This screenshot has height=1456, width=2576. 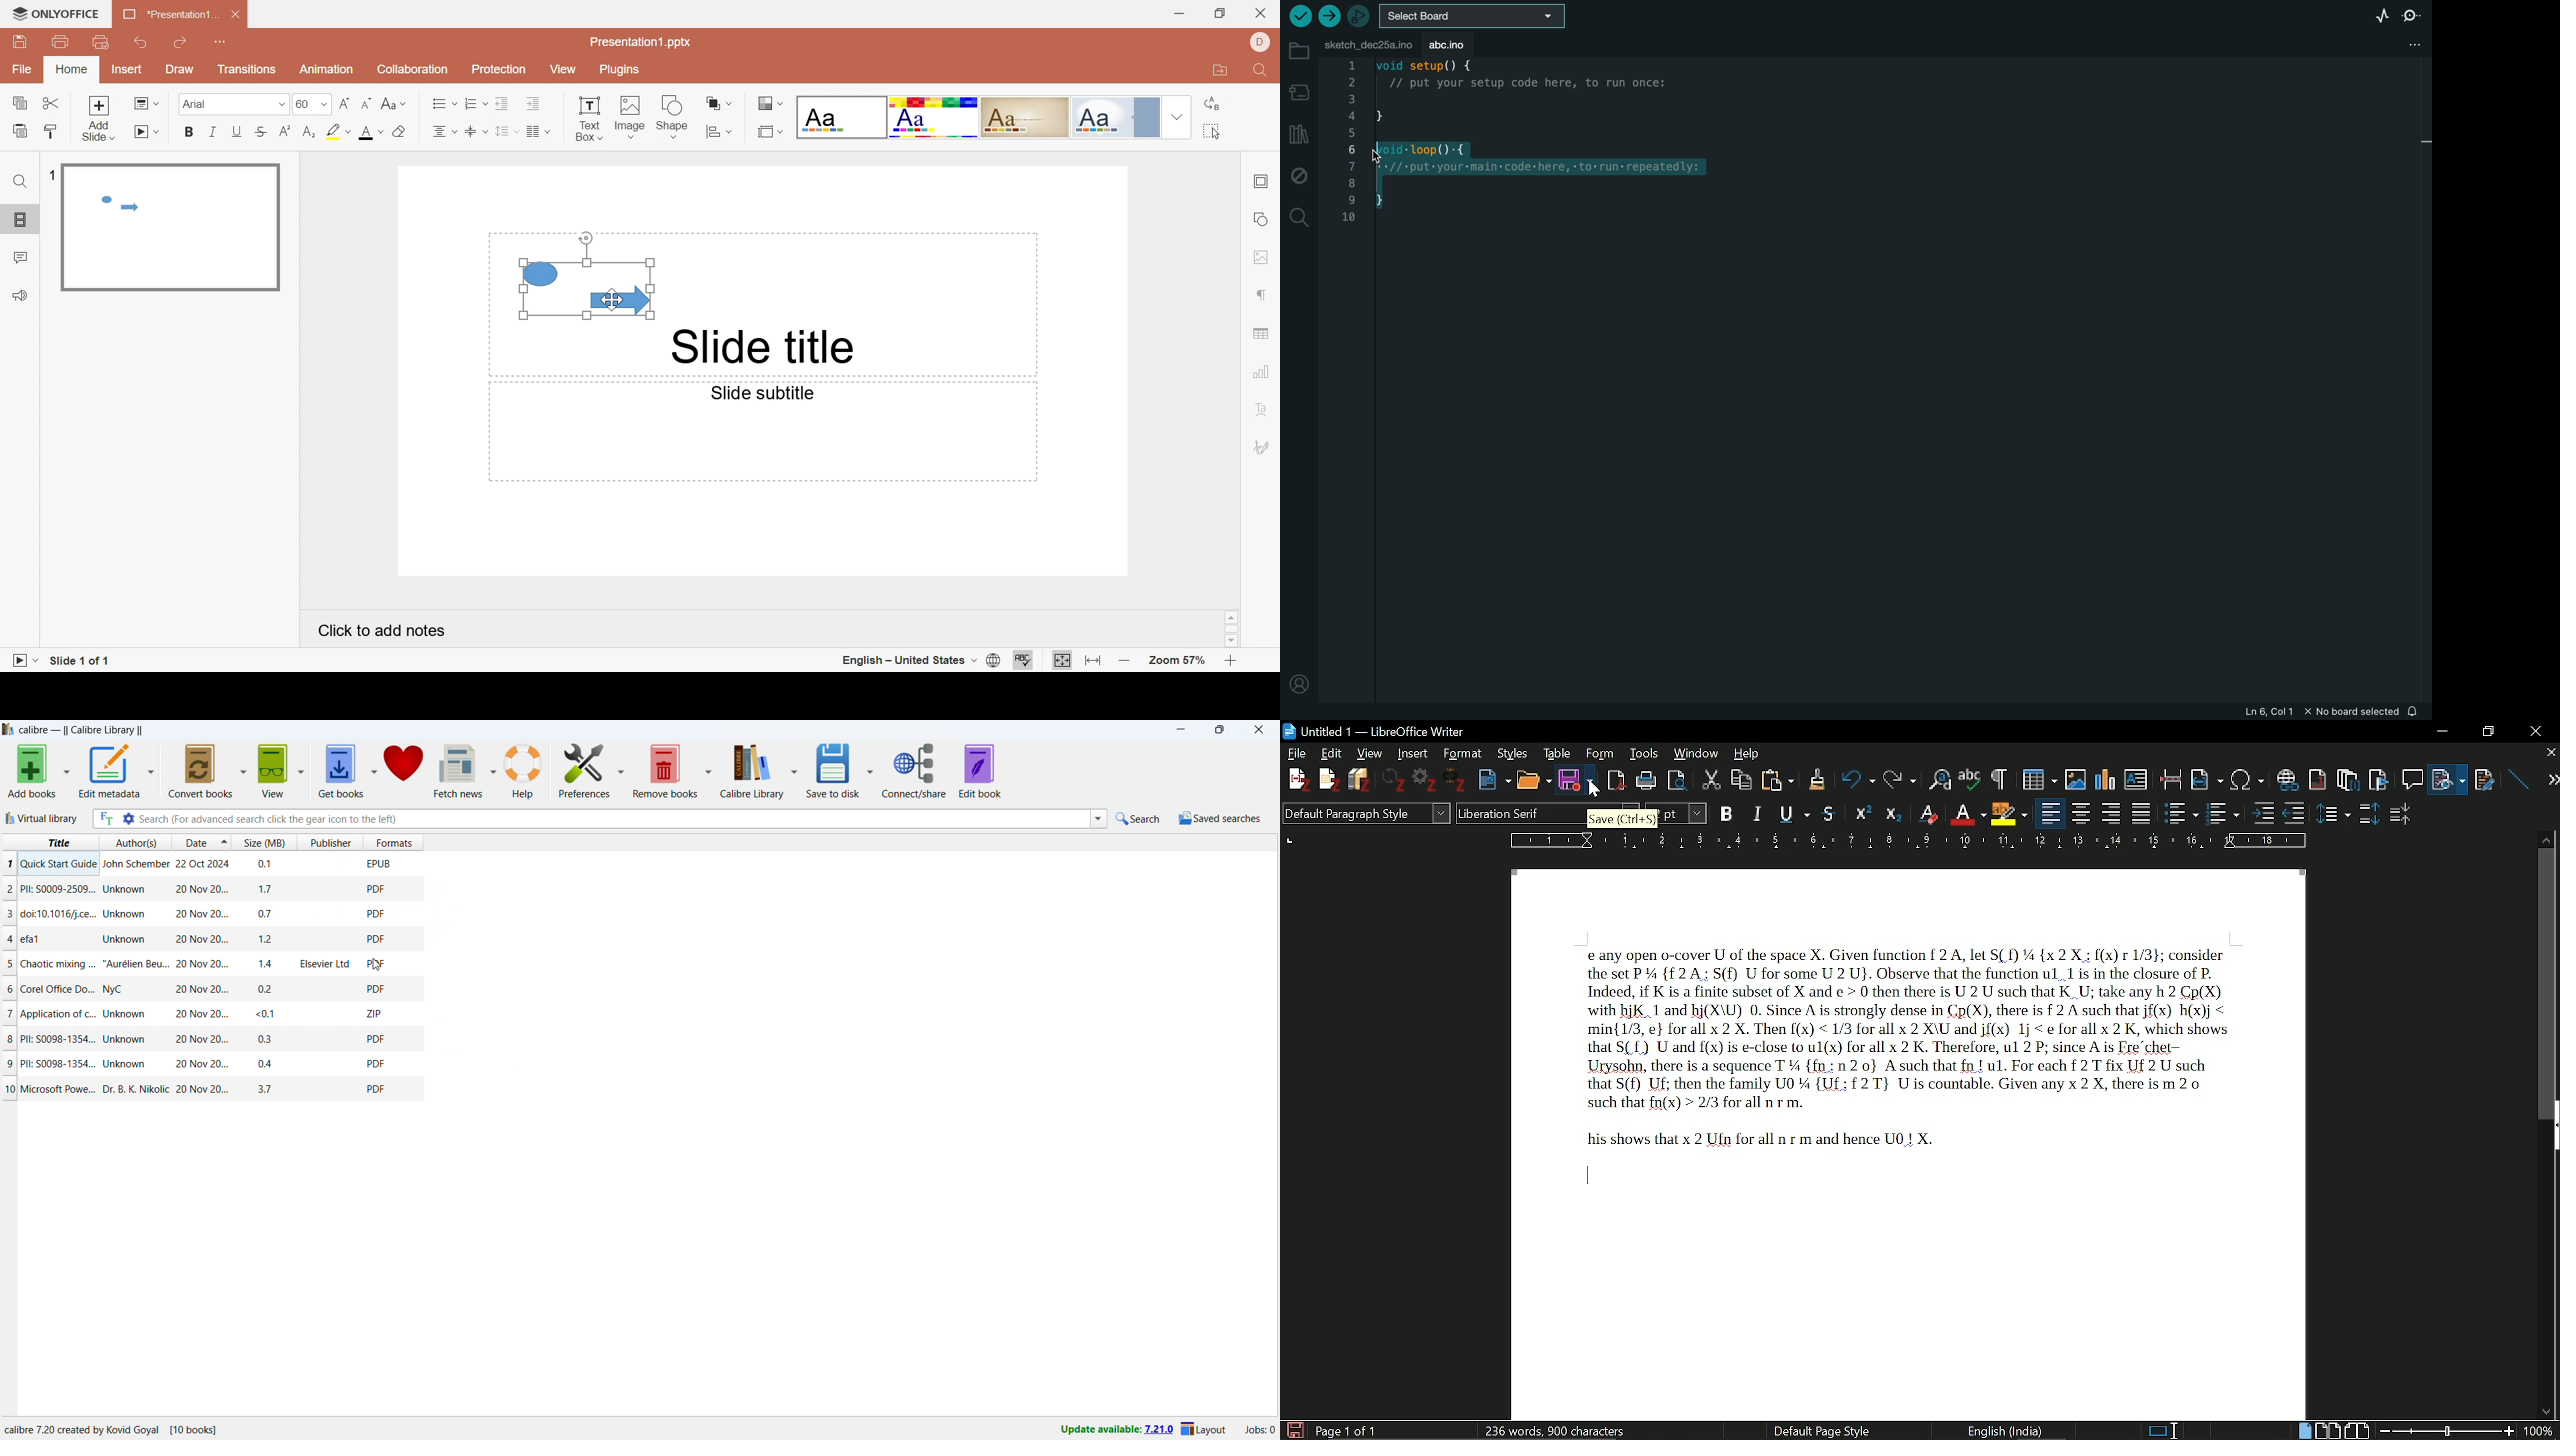 What do you see at coordinates (1830, 813) in the screenshot?
I see `Strike through` at bounding box center [1830, 813].